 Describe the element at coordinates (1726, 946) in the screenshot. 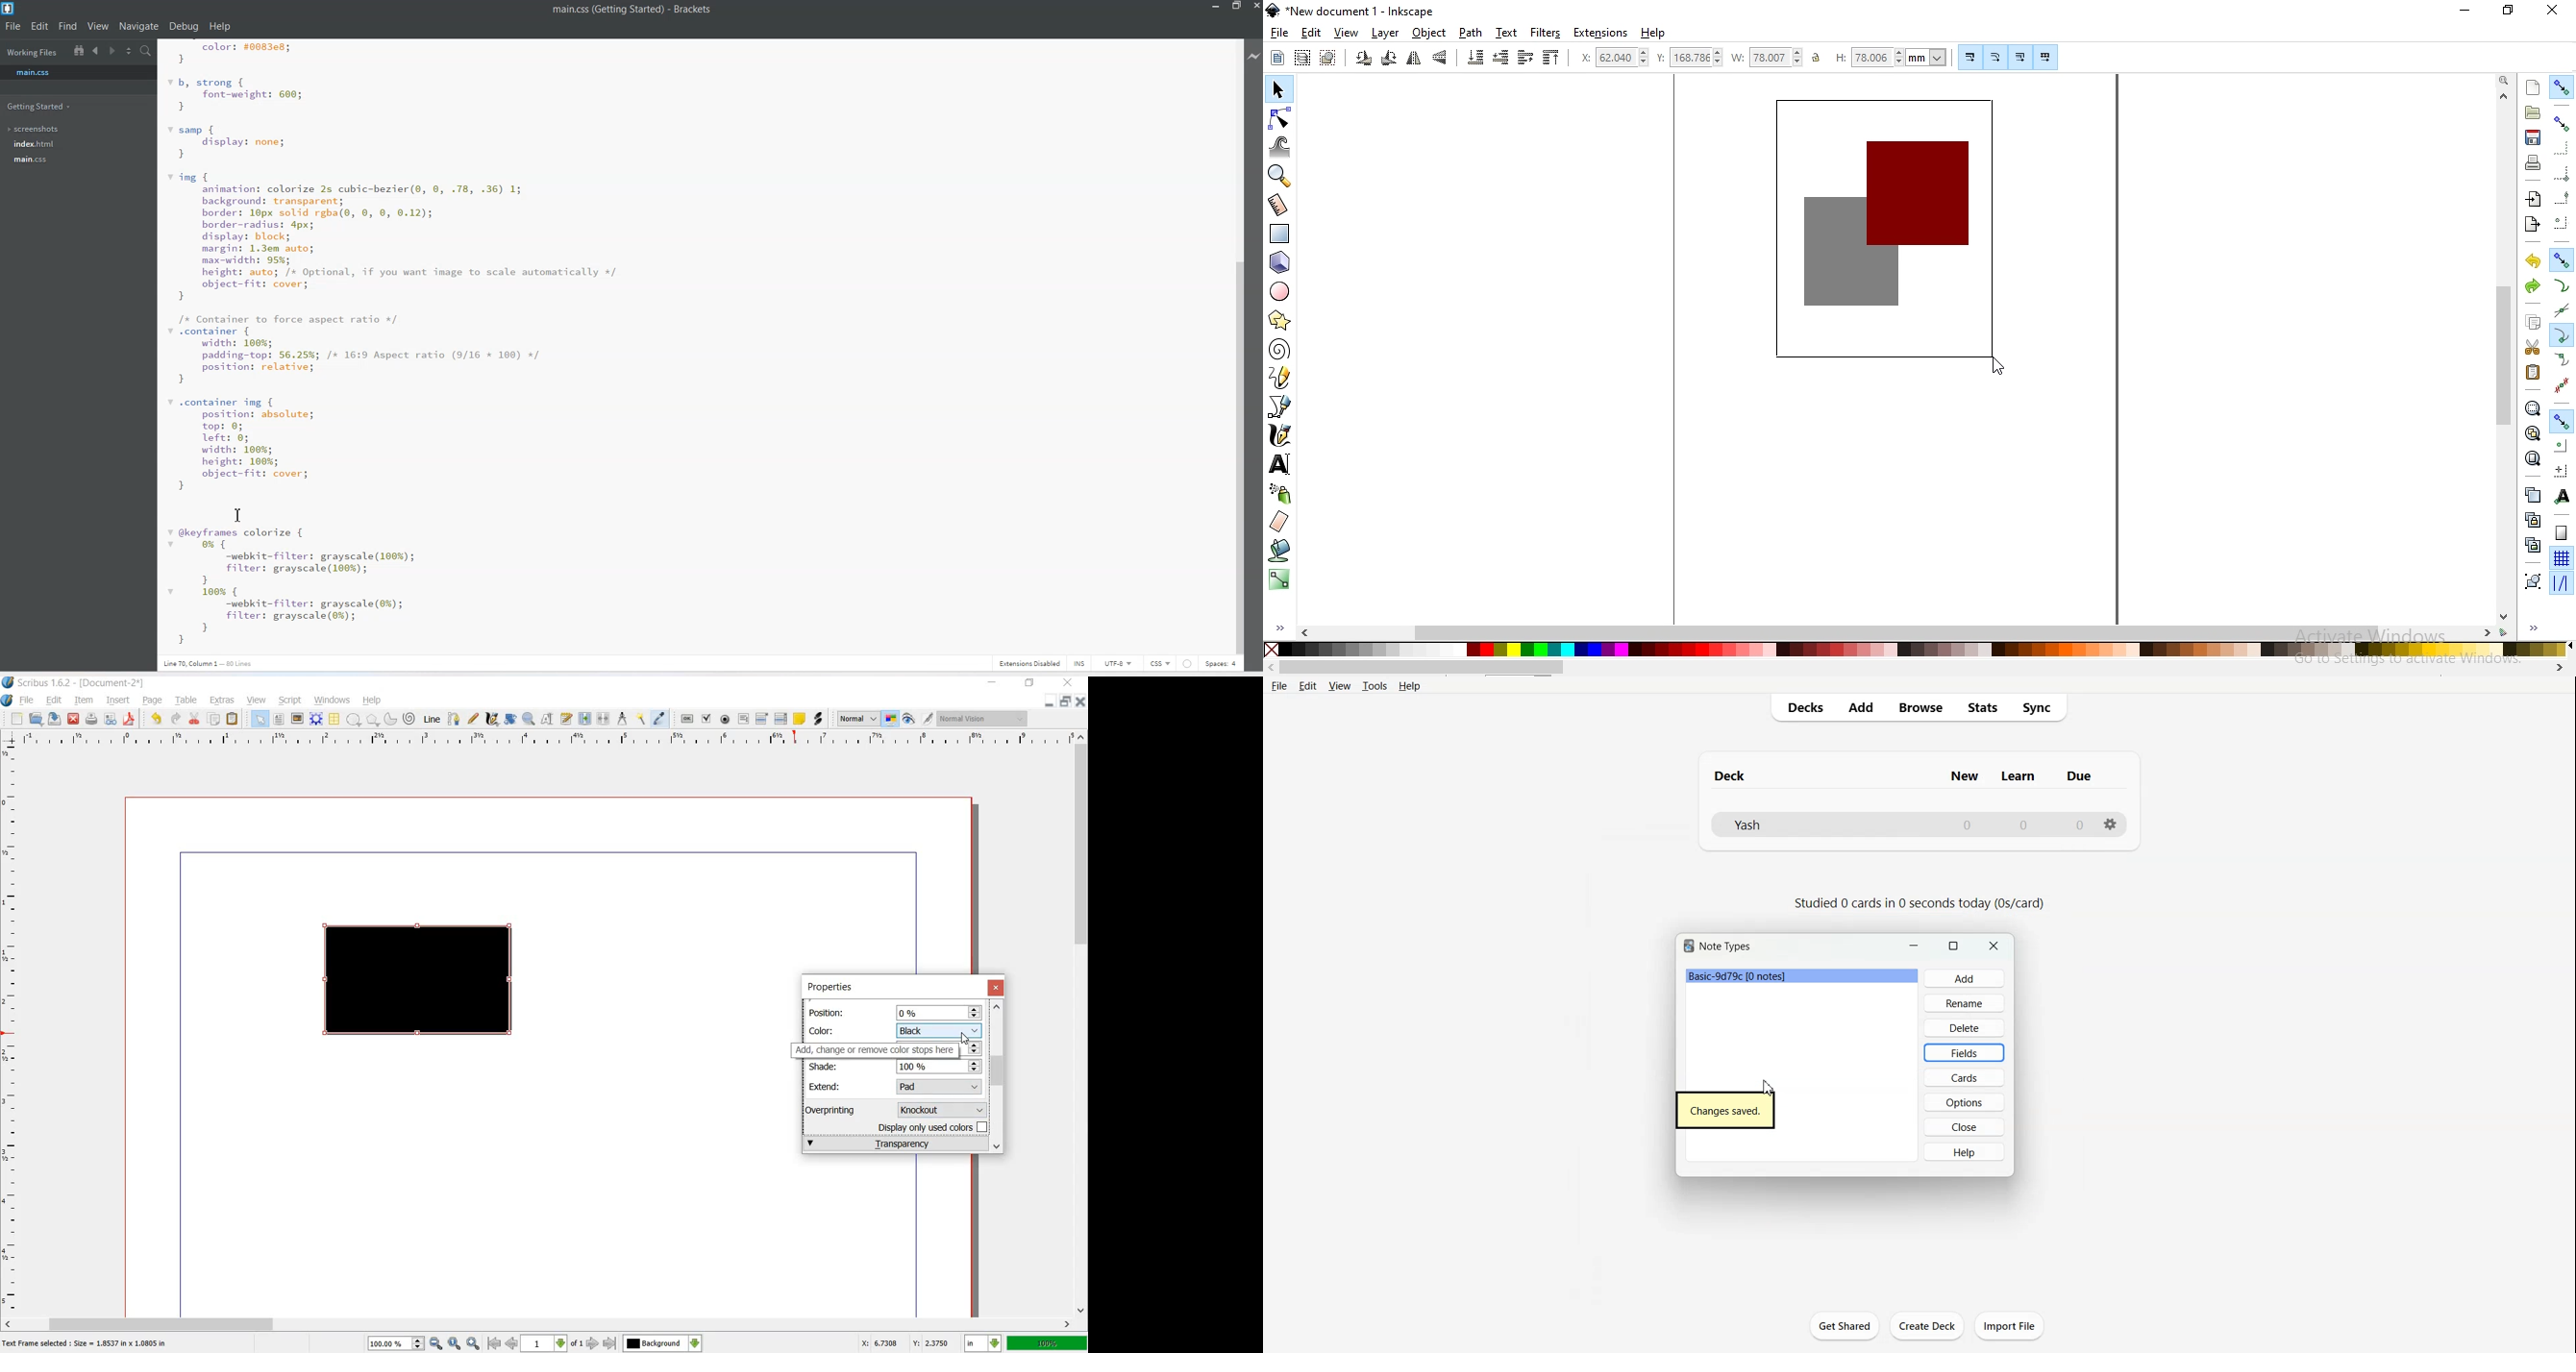

I see `Text` at that location.